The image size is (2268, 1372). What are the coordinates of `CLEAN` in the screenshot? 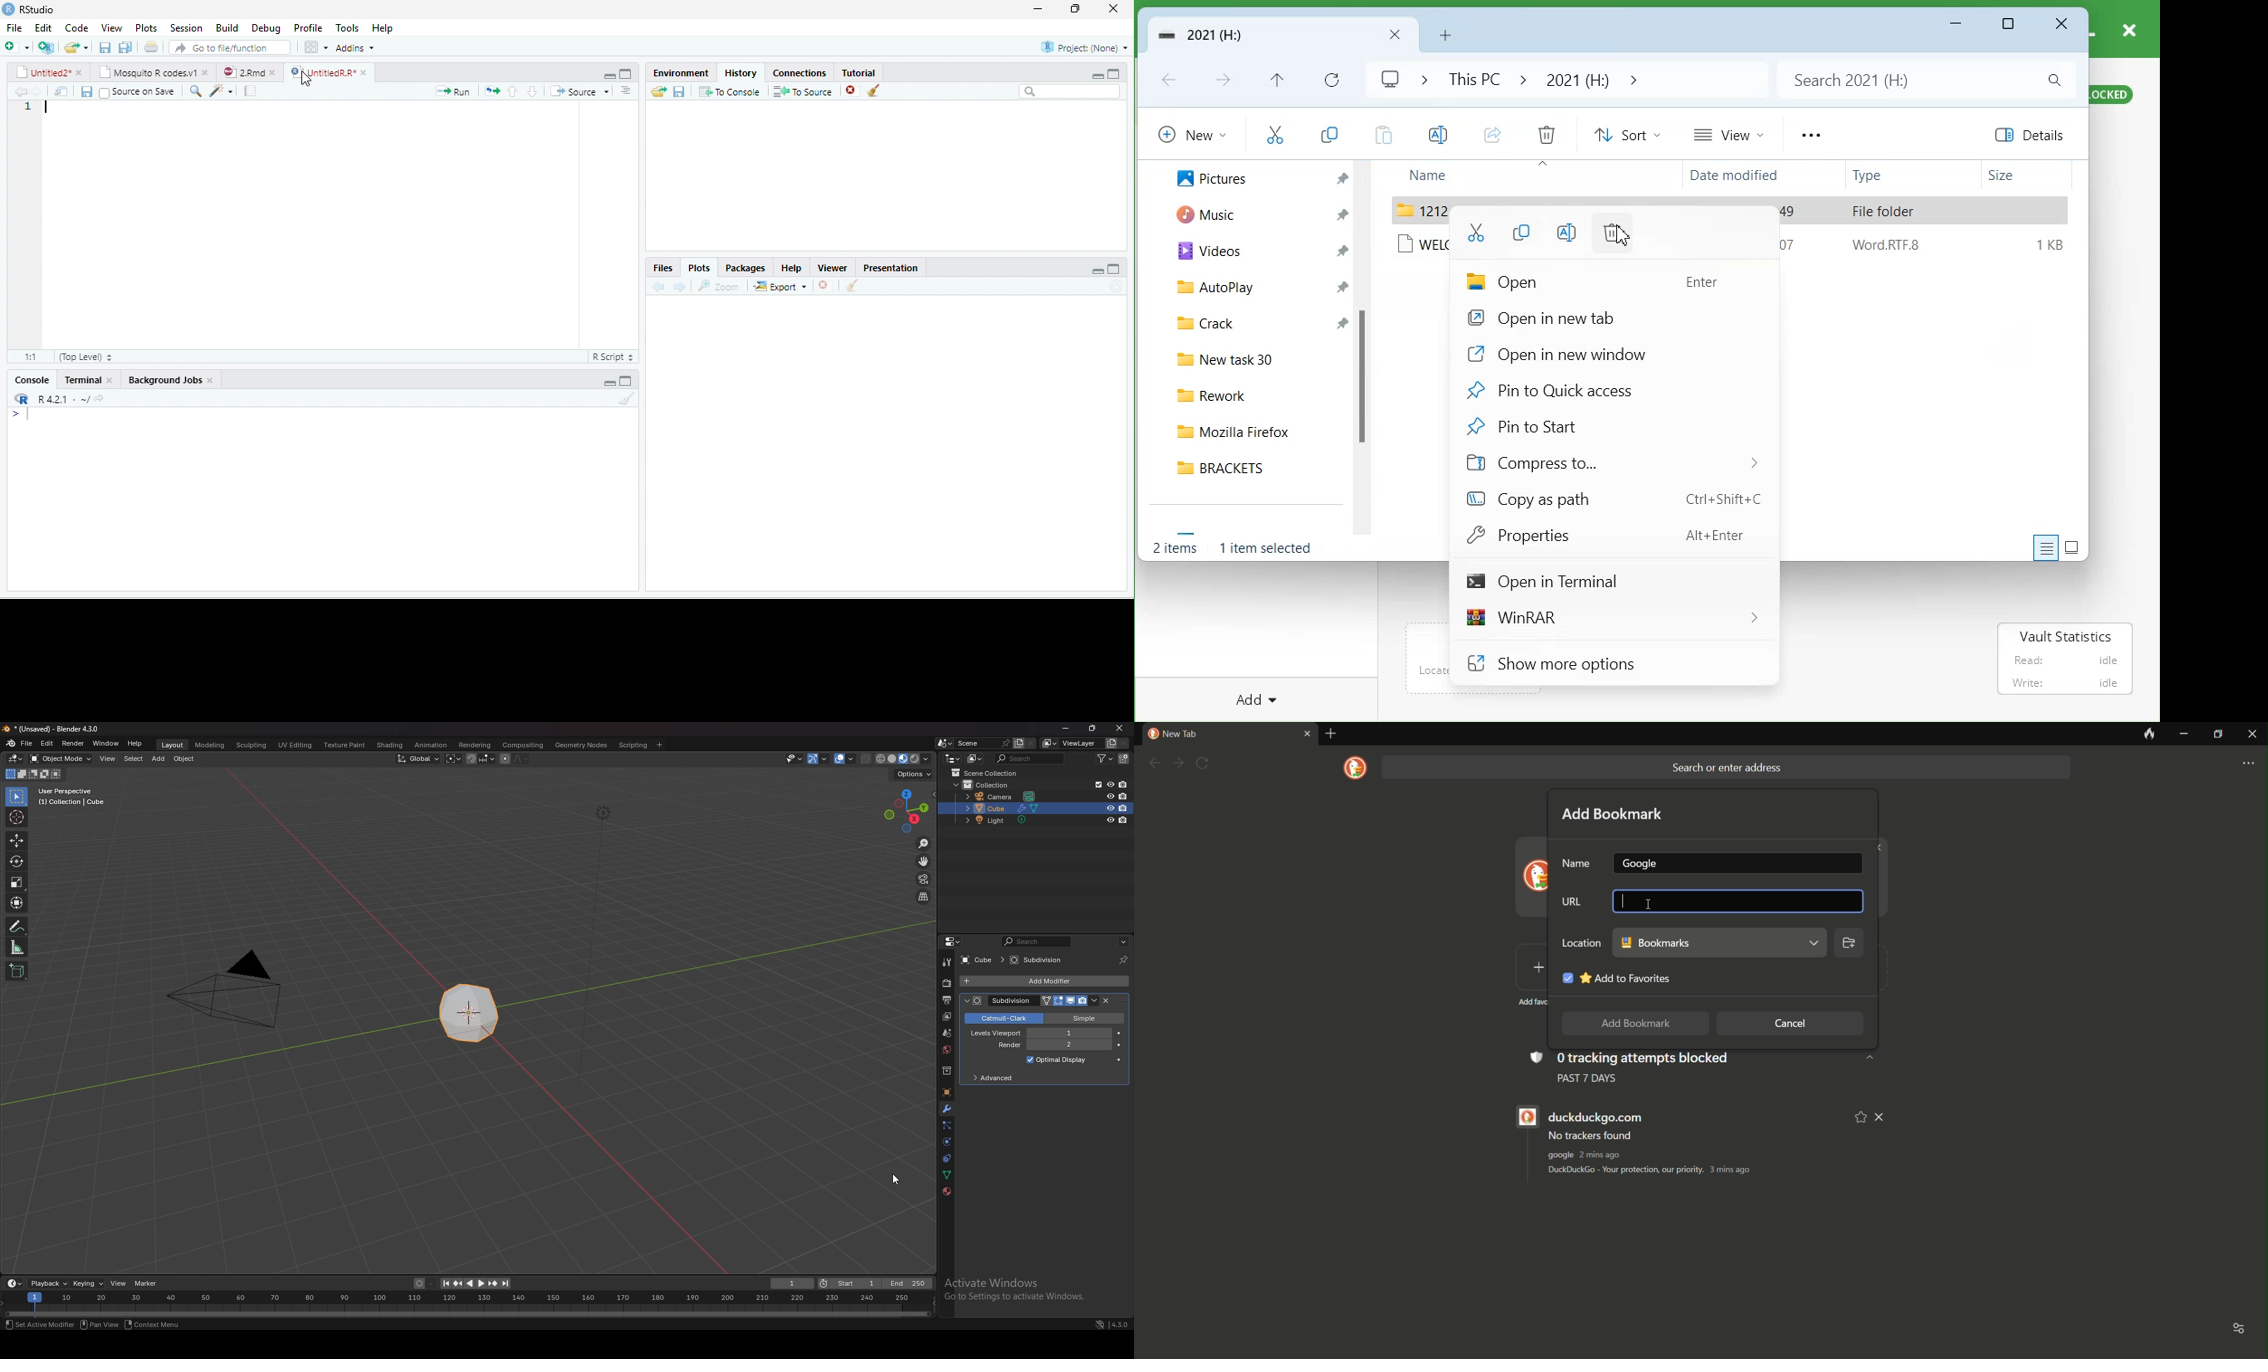 It's located at (853, 287).